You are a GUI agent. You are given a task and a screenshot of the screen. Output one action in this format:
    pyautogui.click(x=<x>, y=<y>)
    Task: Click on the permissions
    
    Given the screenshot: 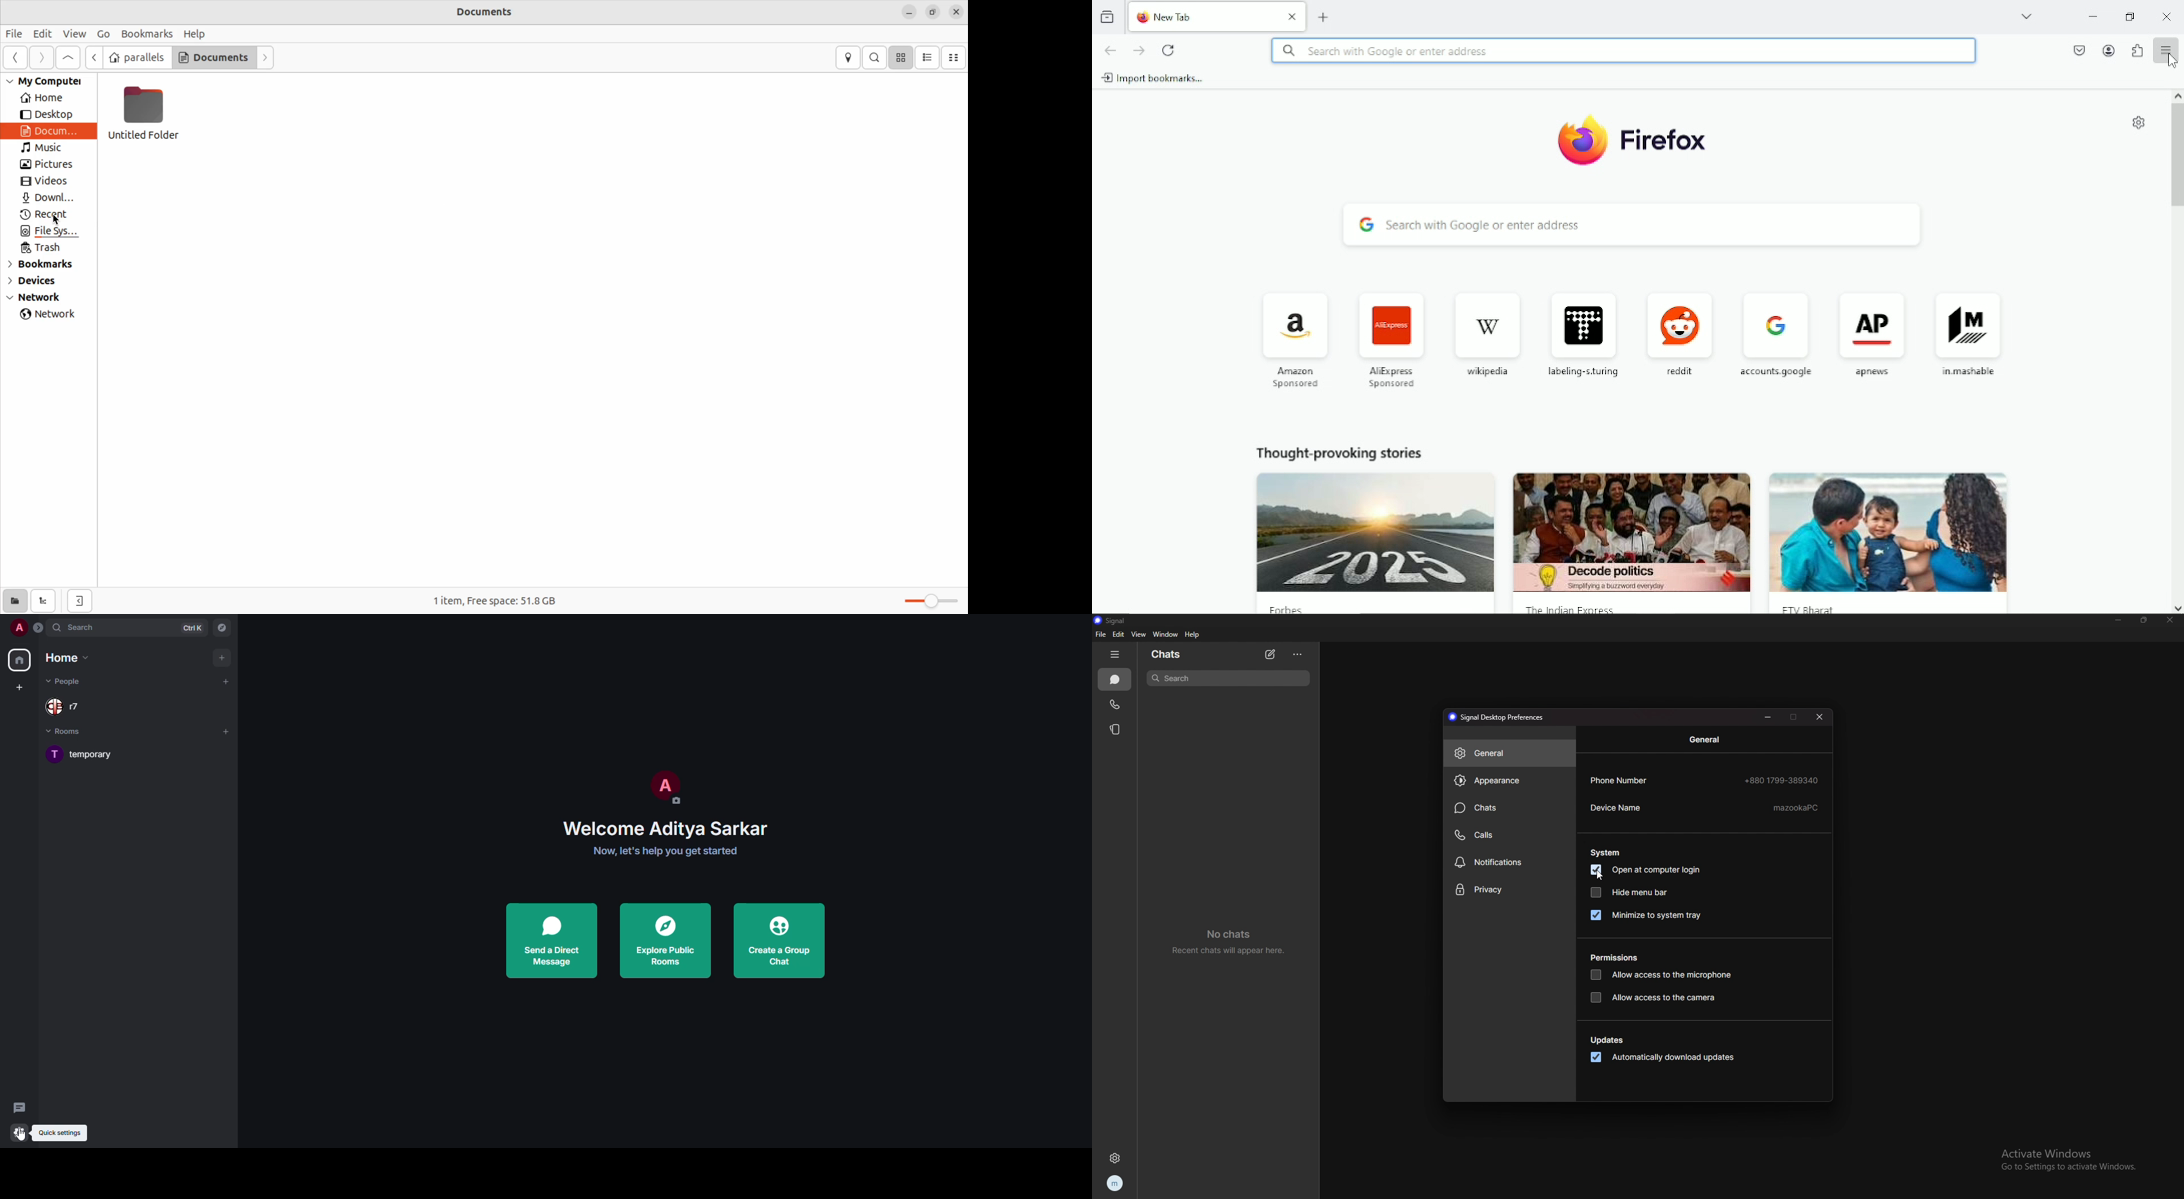 What is the action you would take?
    pyautogui.click(x=1618, y=959)
    